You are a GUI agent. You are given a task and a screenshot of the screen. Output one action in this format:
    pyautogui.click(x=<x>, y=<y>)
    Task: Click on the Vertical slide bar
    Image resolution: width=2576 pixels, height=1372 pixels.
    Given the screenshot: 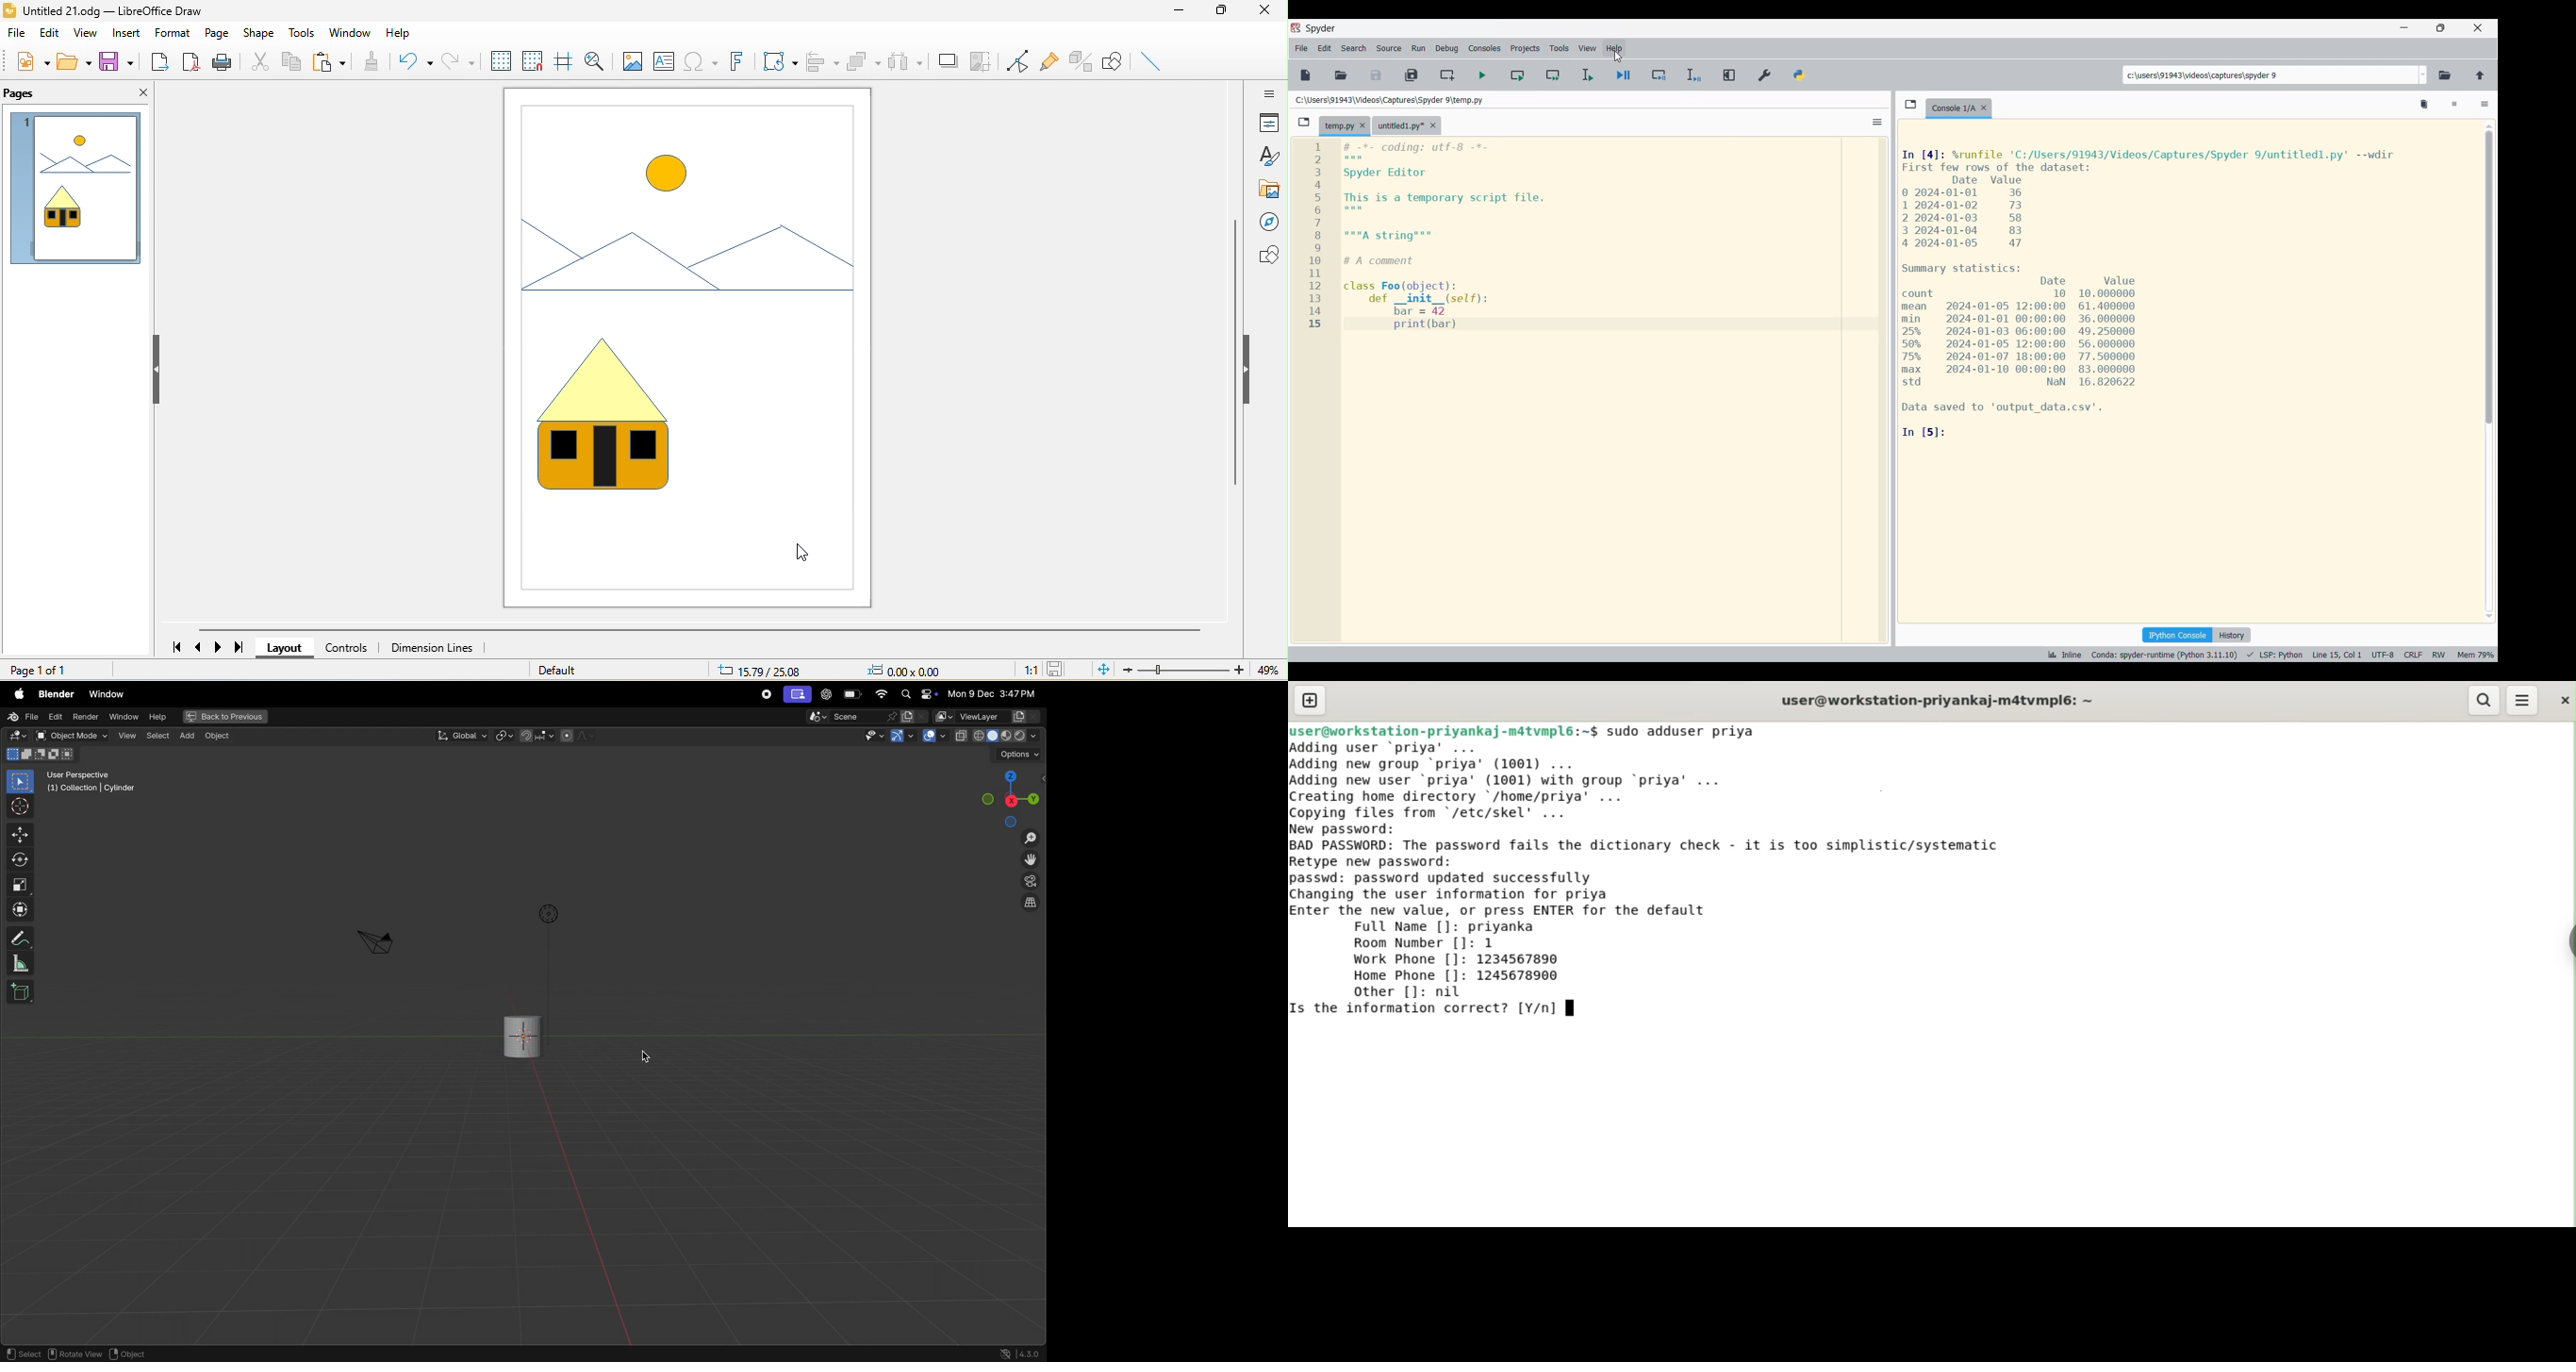 What is the action you would take?
    pyautogui.click(x=2490, y=371)
    